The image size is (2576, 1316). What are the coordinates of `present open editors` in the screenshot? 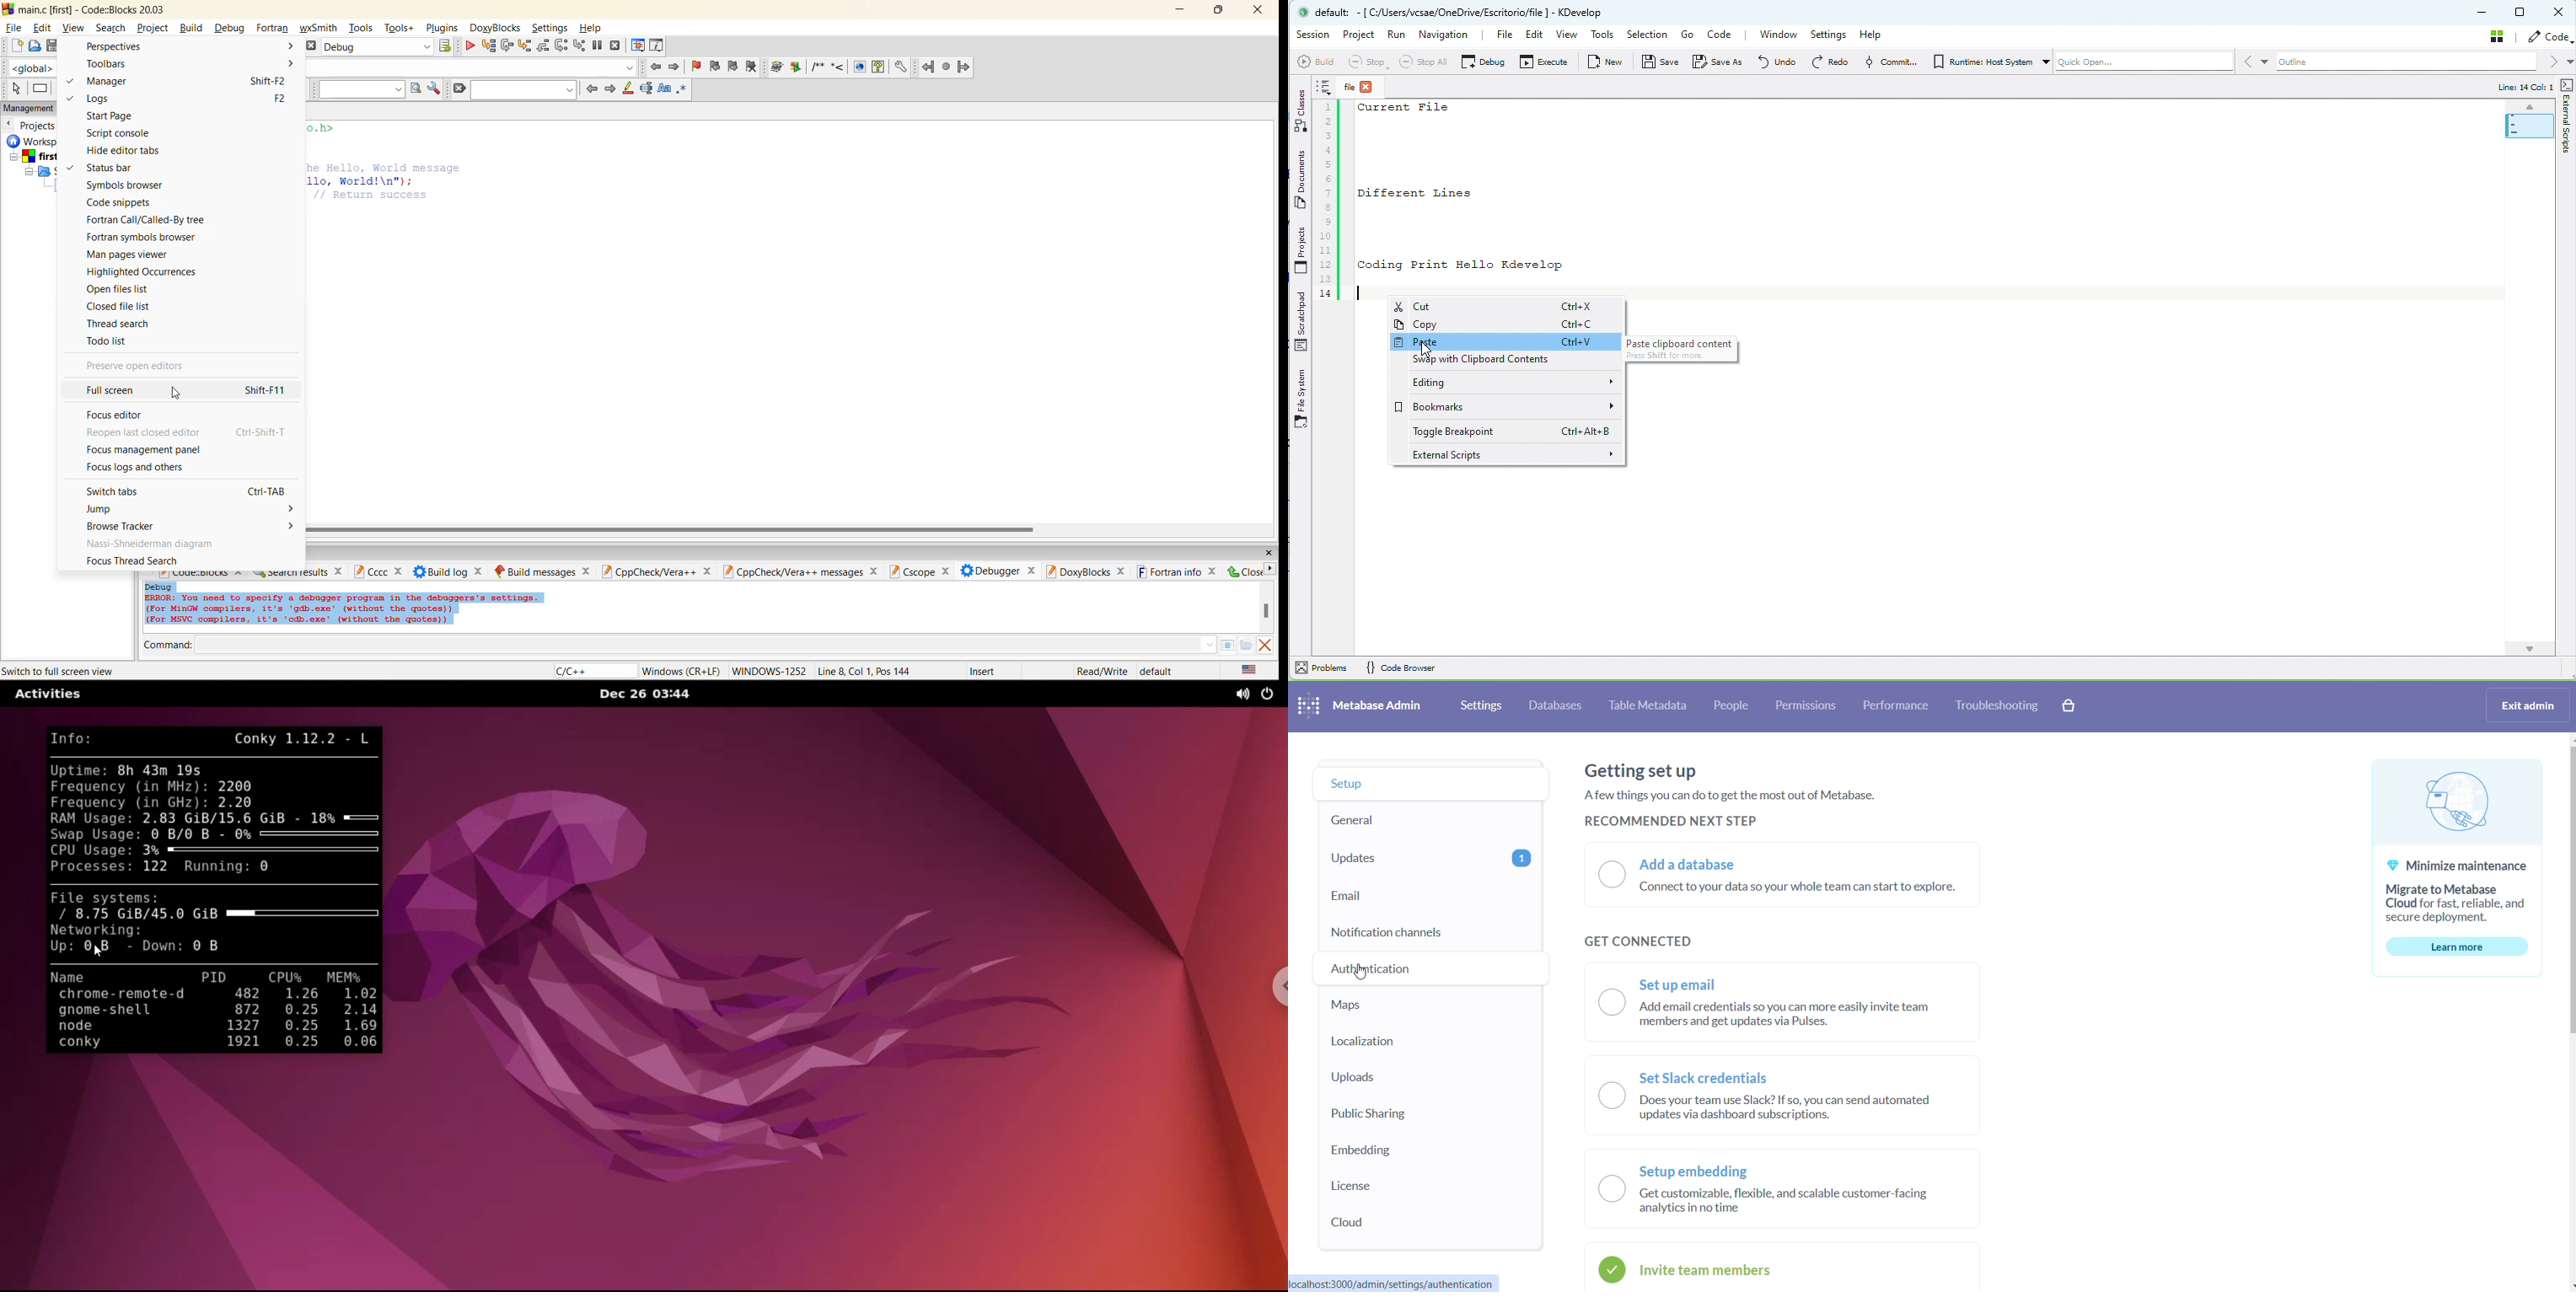 It's located at (139, 368).